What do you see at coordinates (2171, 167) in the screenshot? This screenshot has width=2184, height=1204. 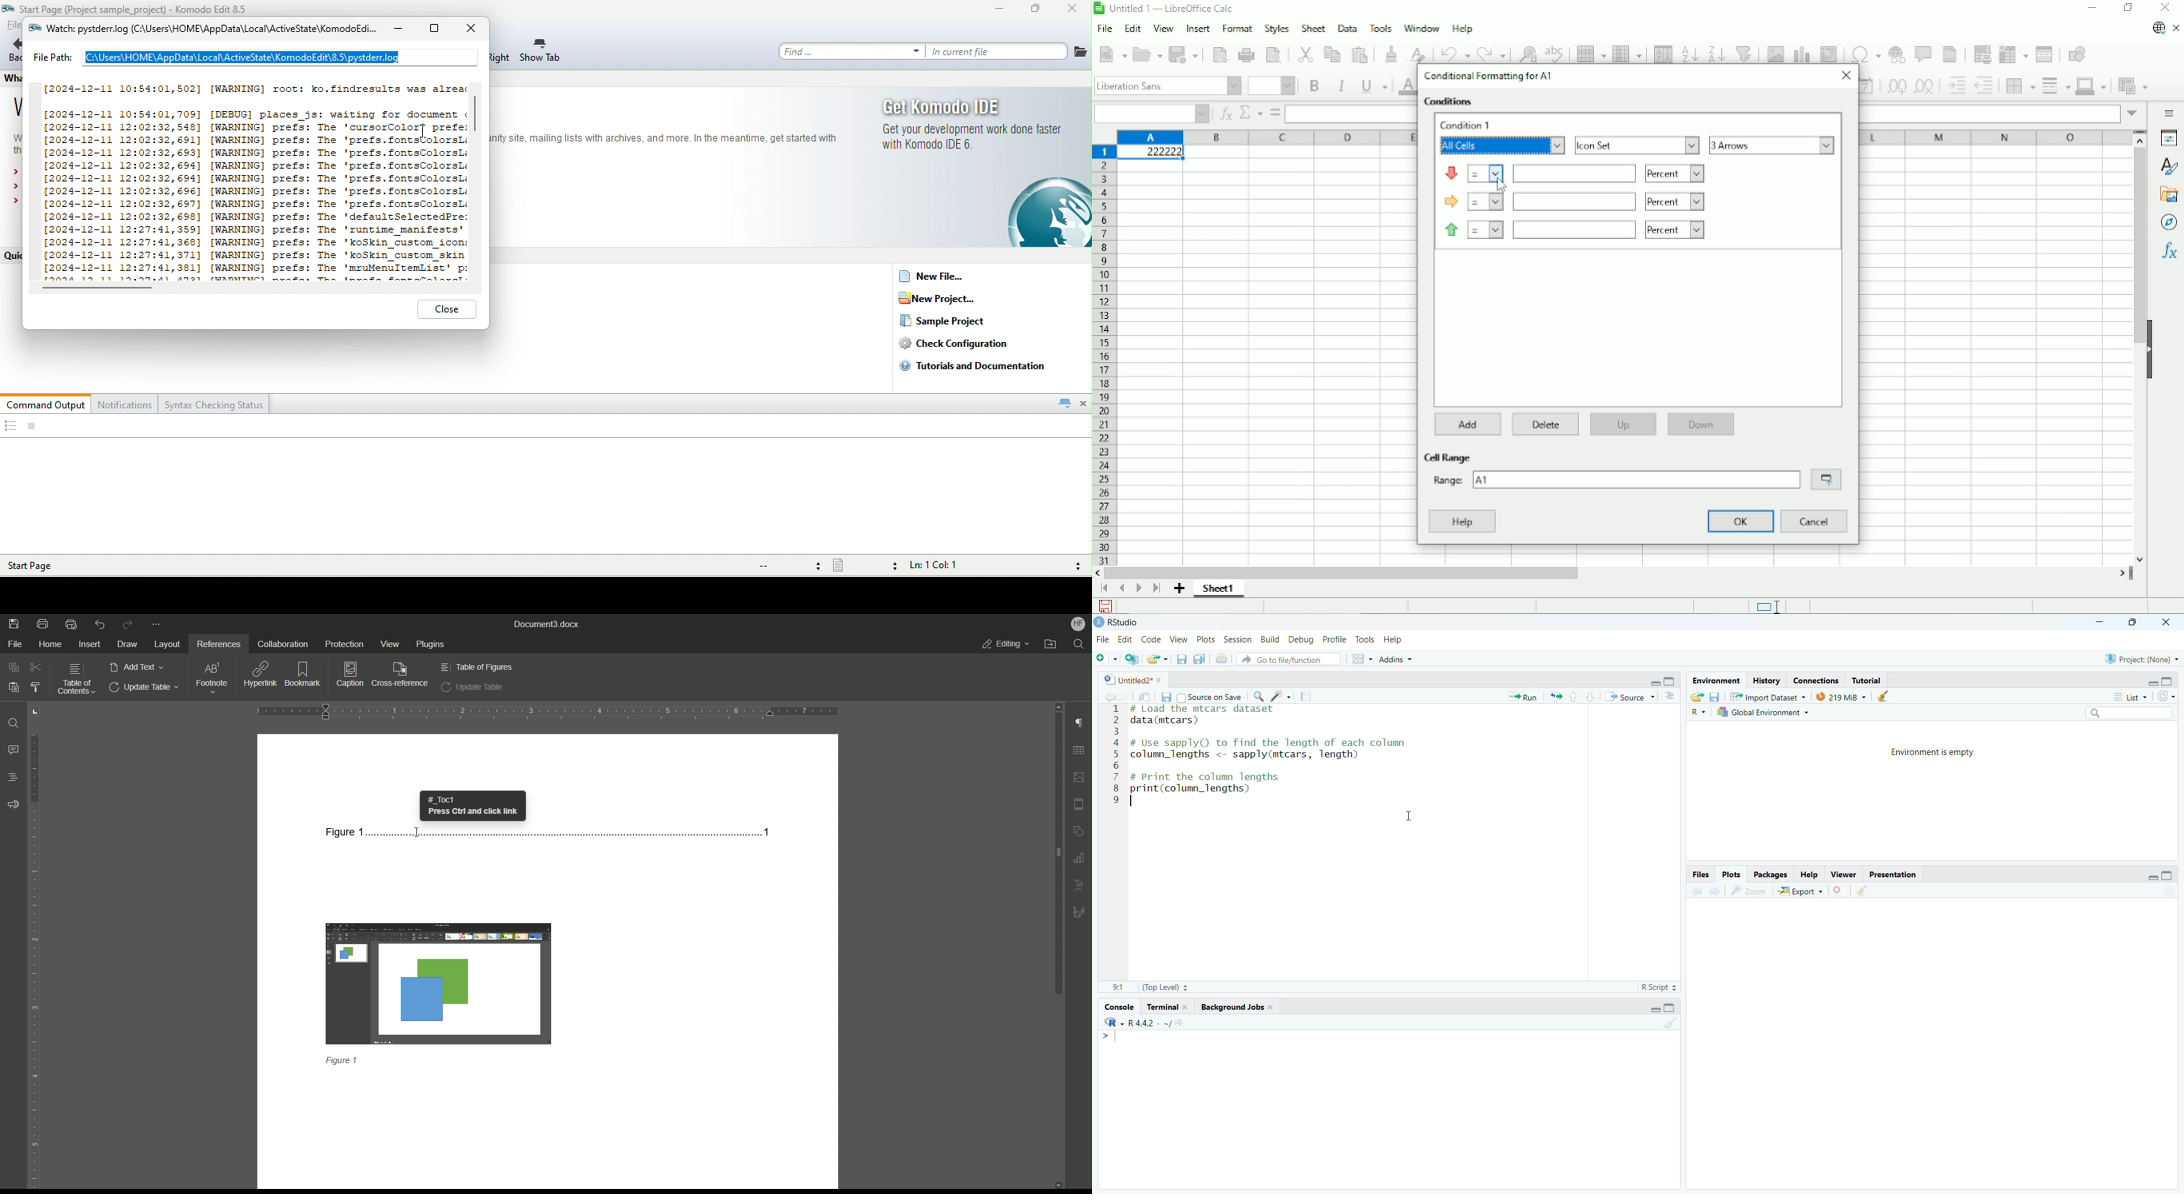 I see `Styles` at bounding box center [2171, 167].